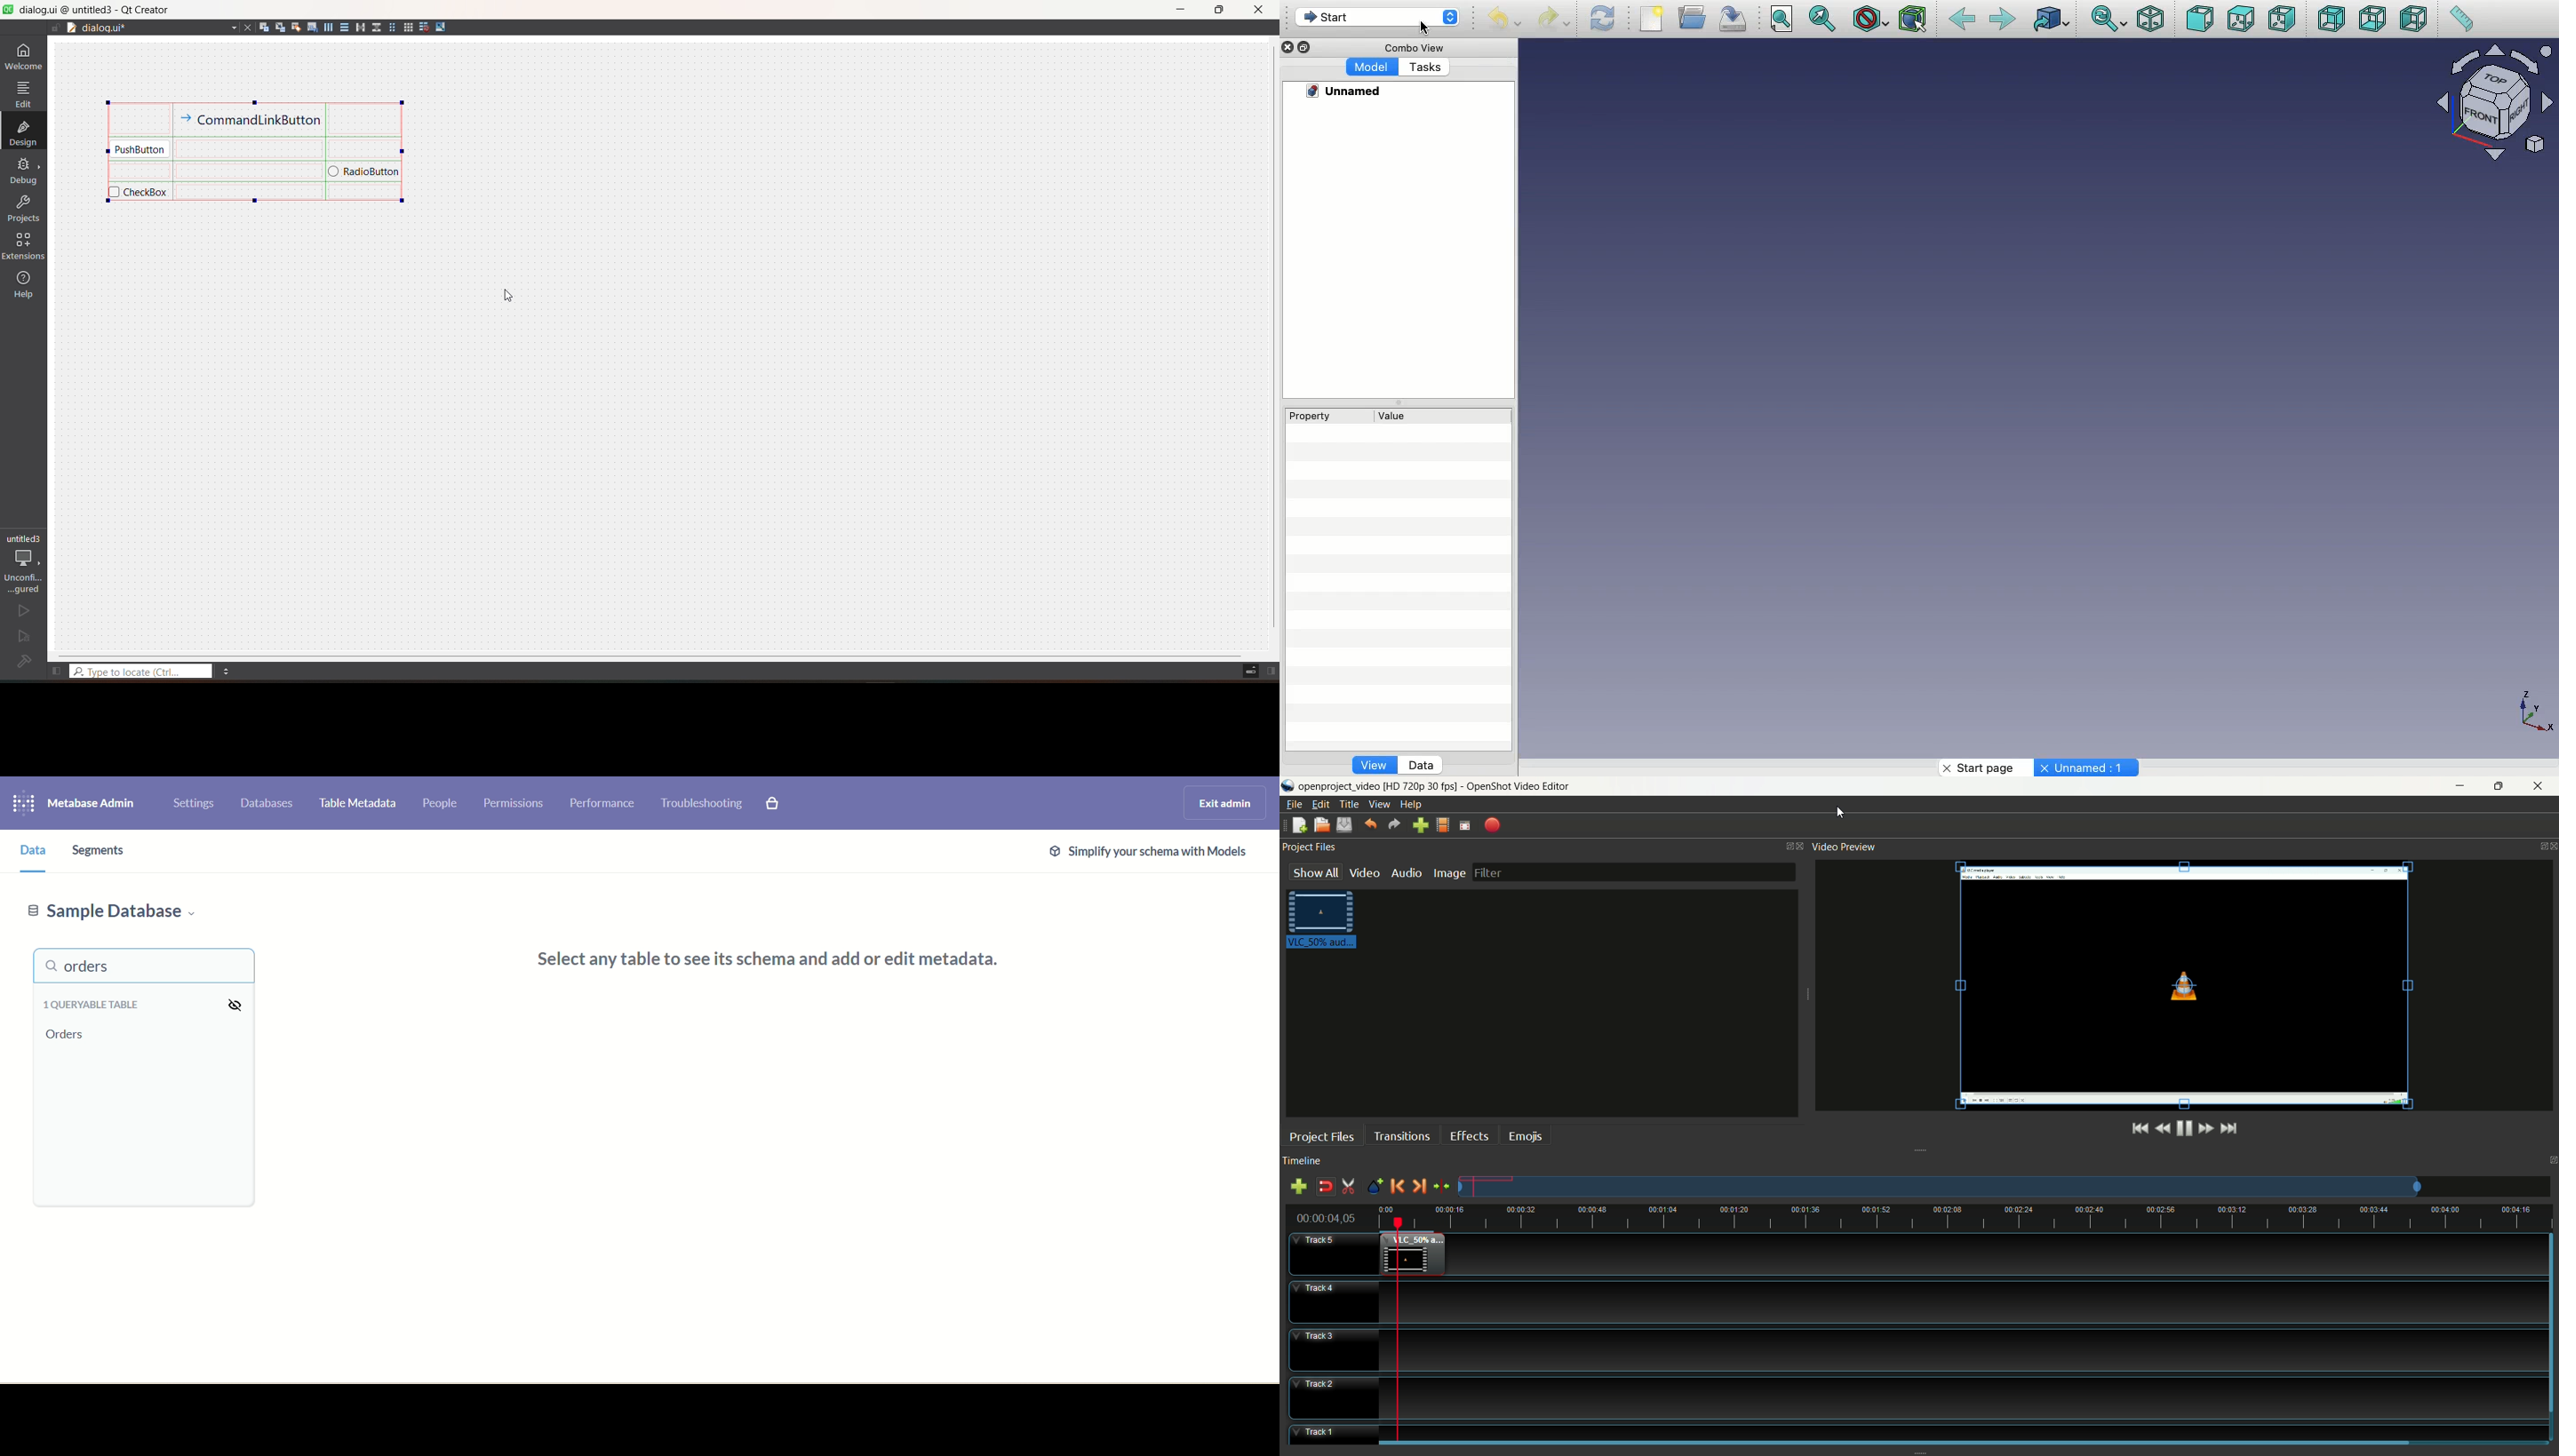 This screenshot has height=1456, width=2576. I want to click on Forward, so click(2003, 20).